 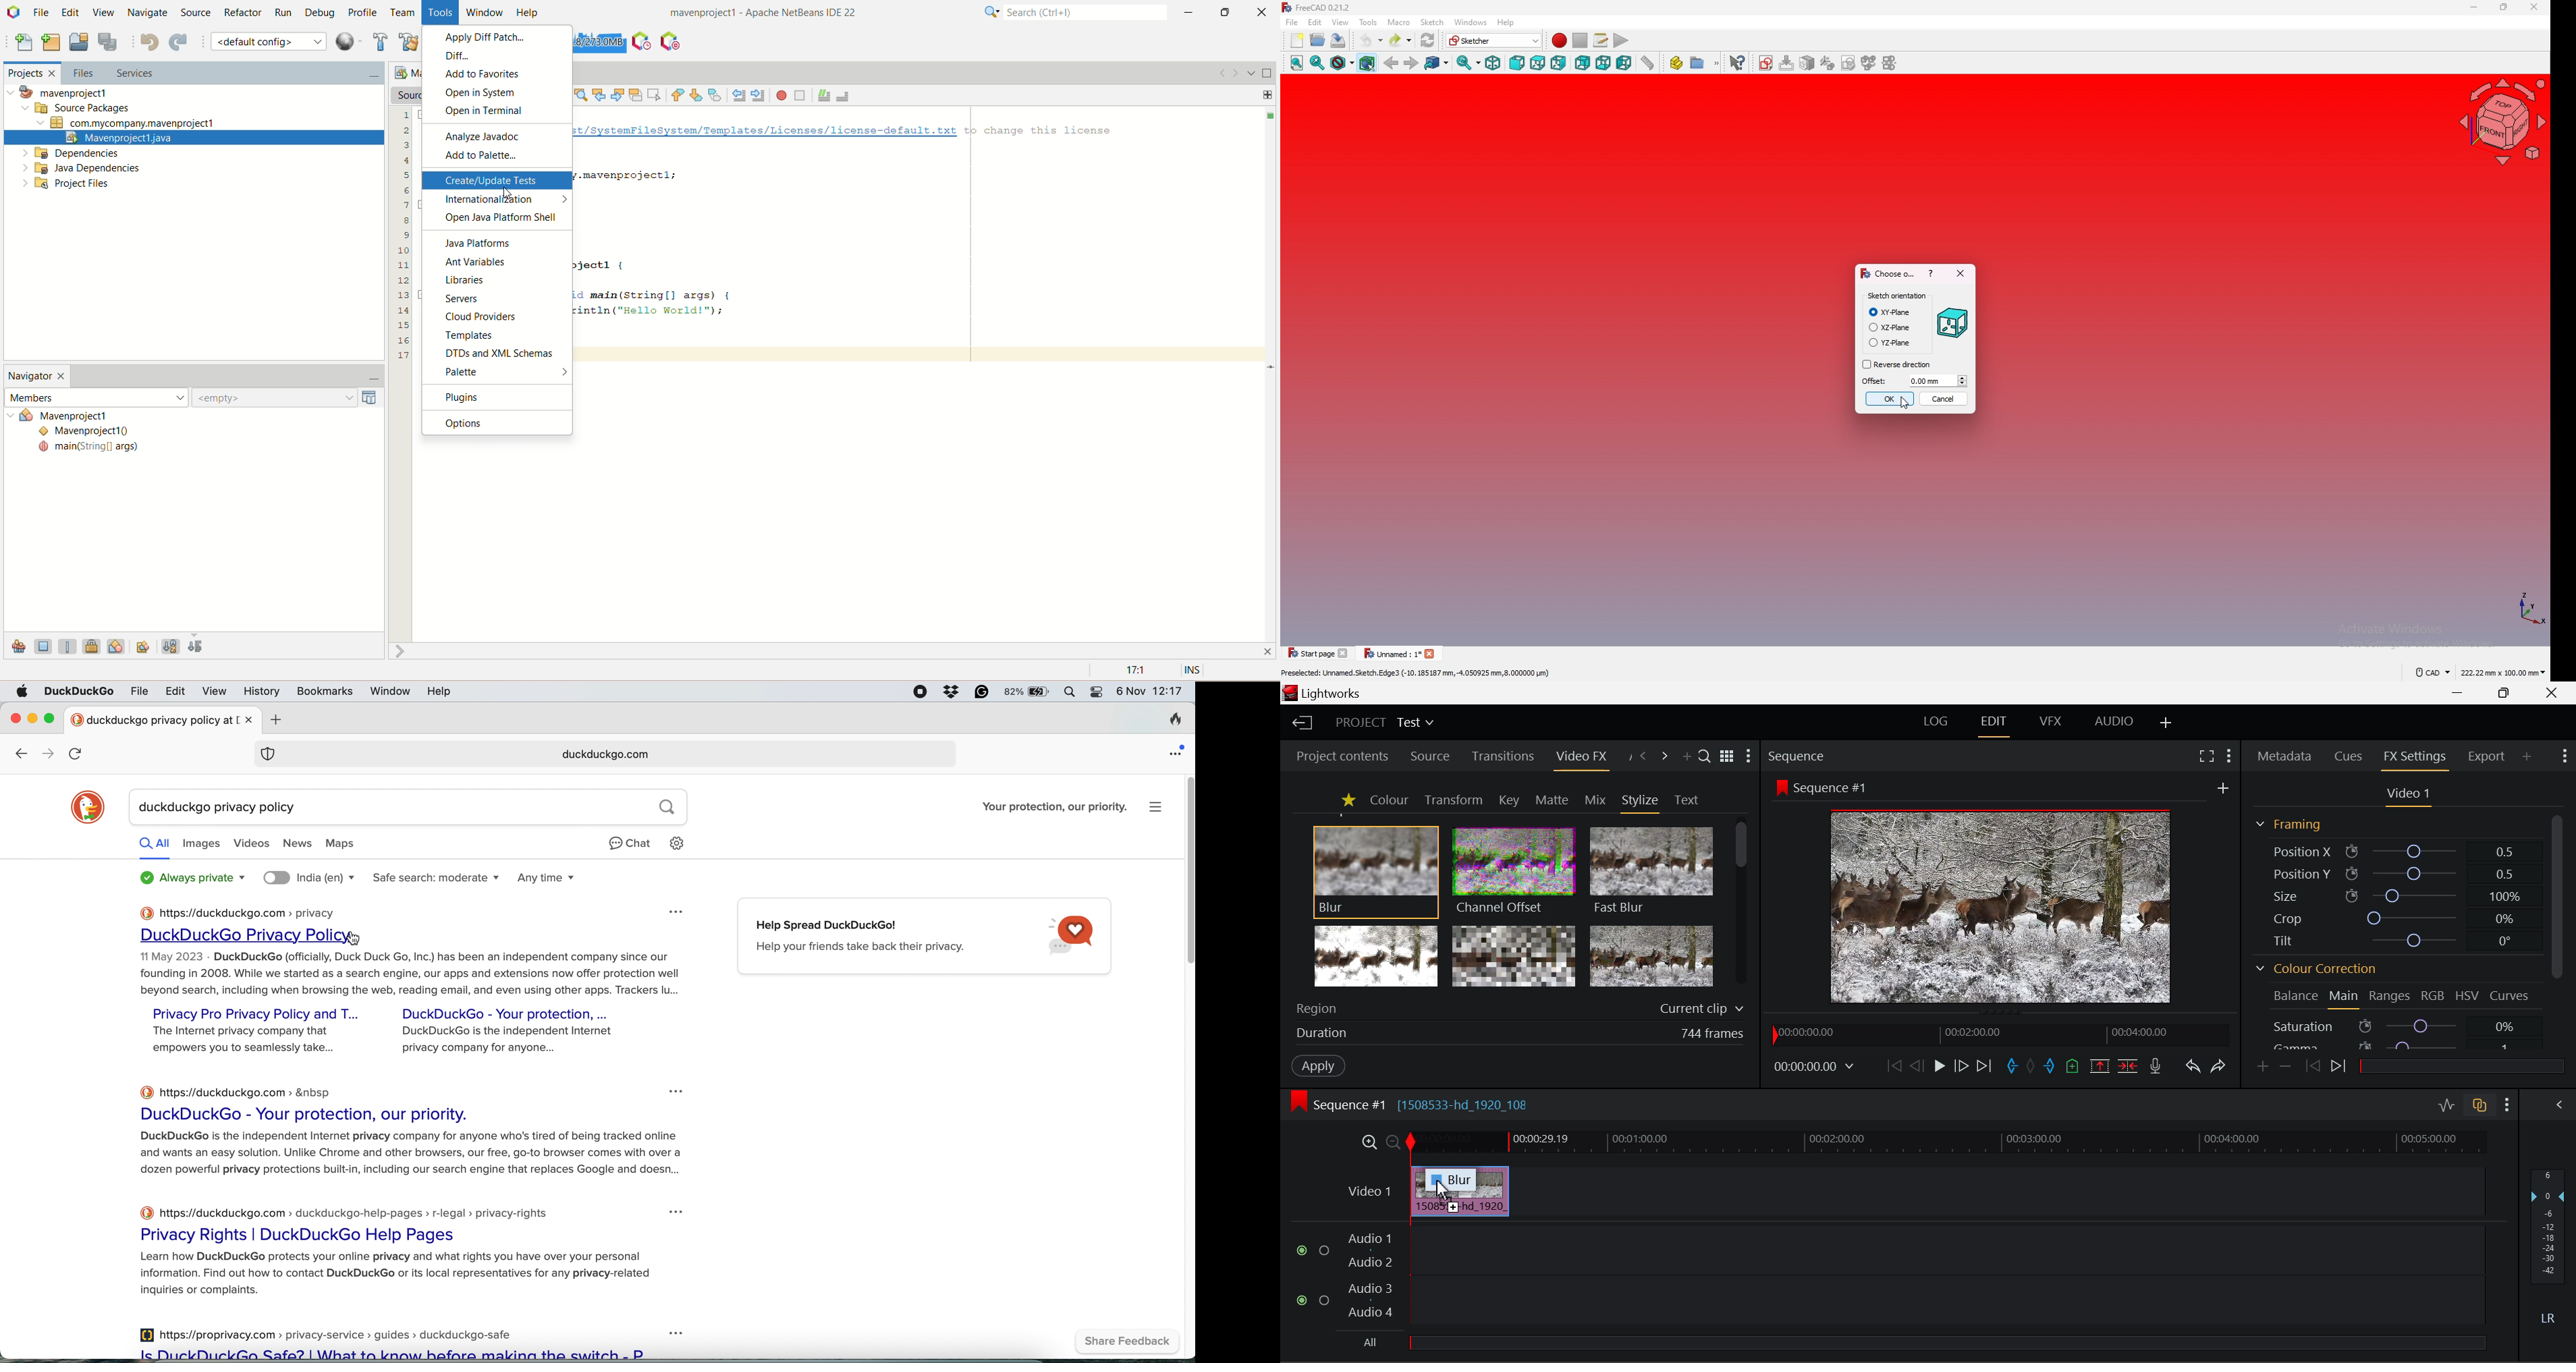 What do you see at coordinates (303, 1115) in the screenshot?
I see `DuckDuckGo - Your protection, our priority.` at bounding box center [303, 1115].